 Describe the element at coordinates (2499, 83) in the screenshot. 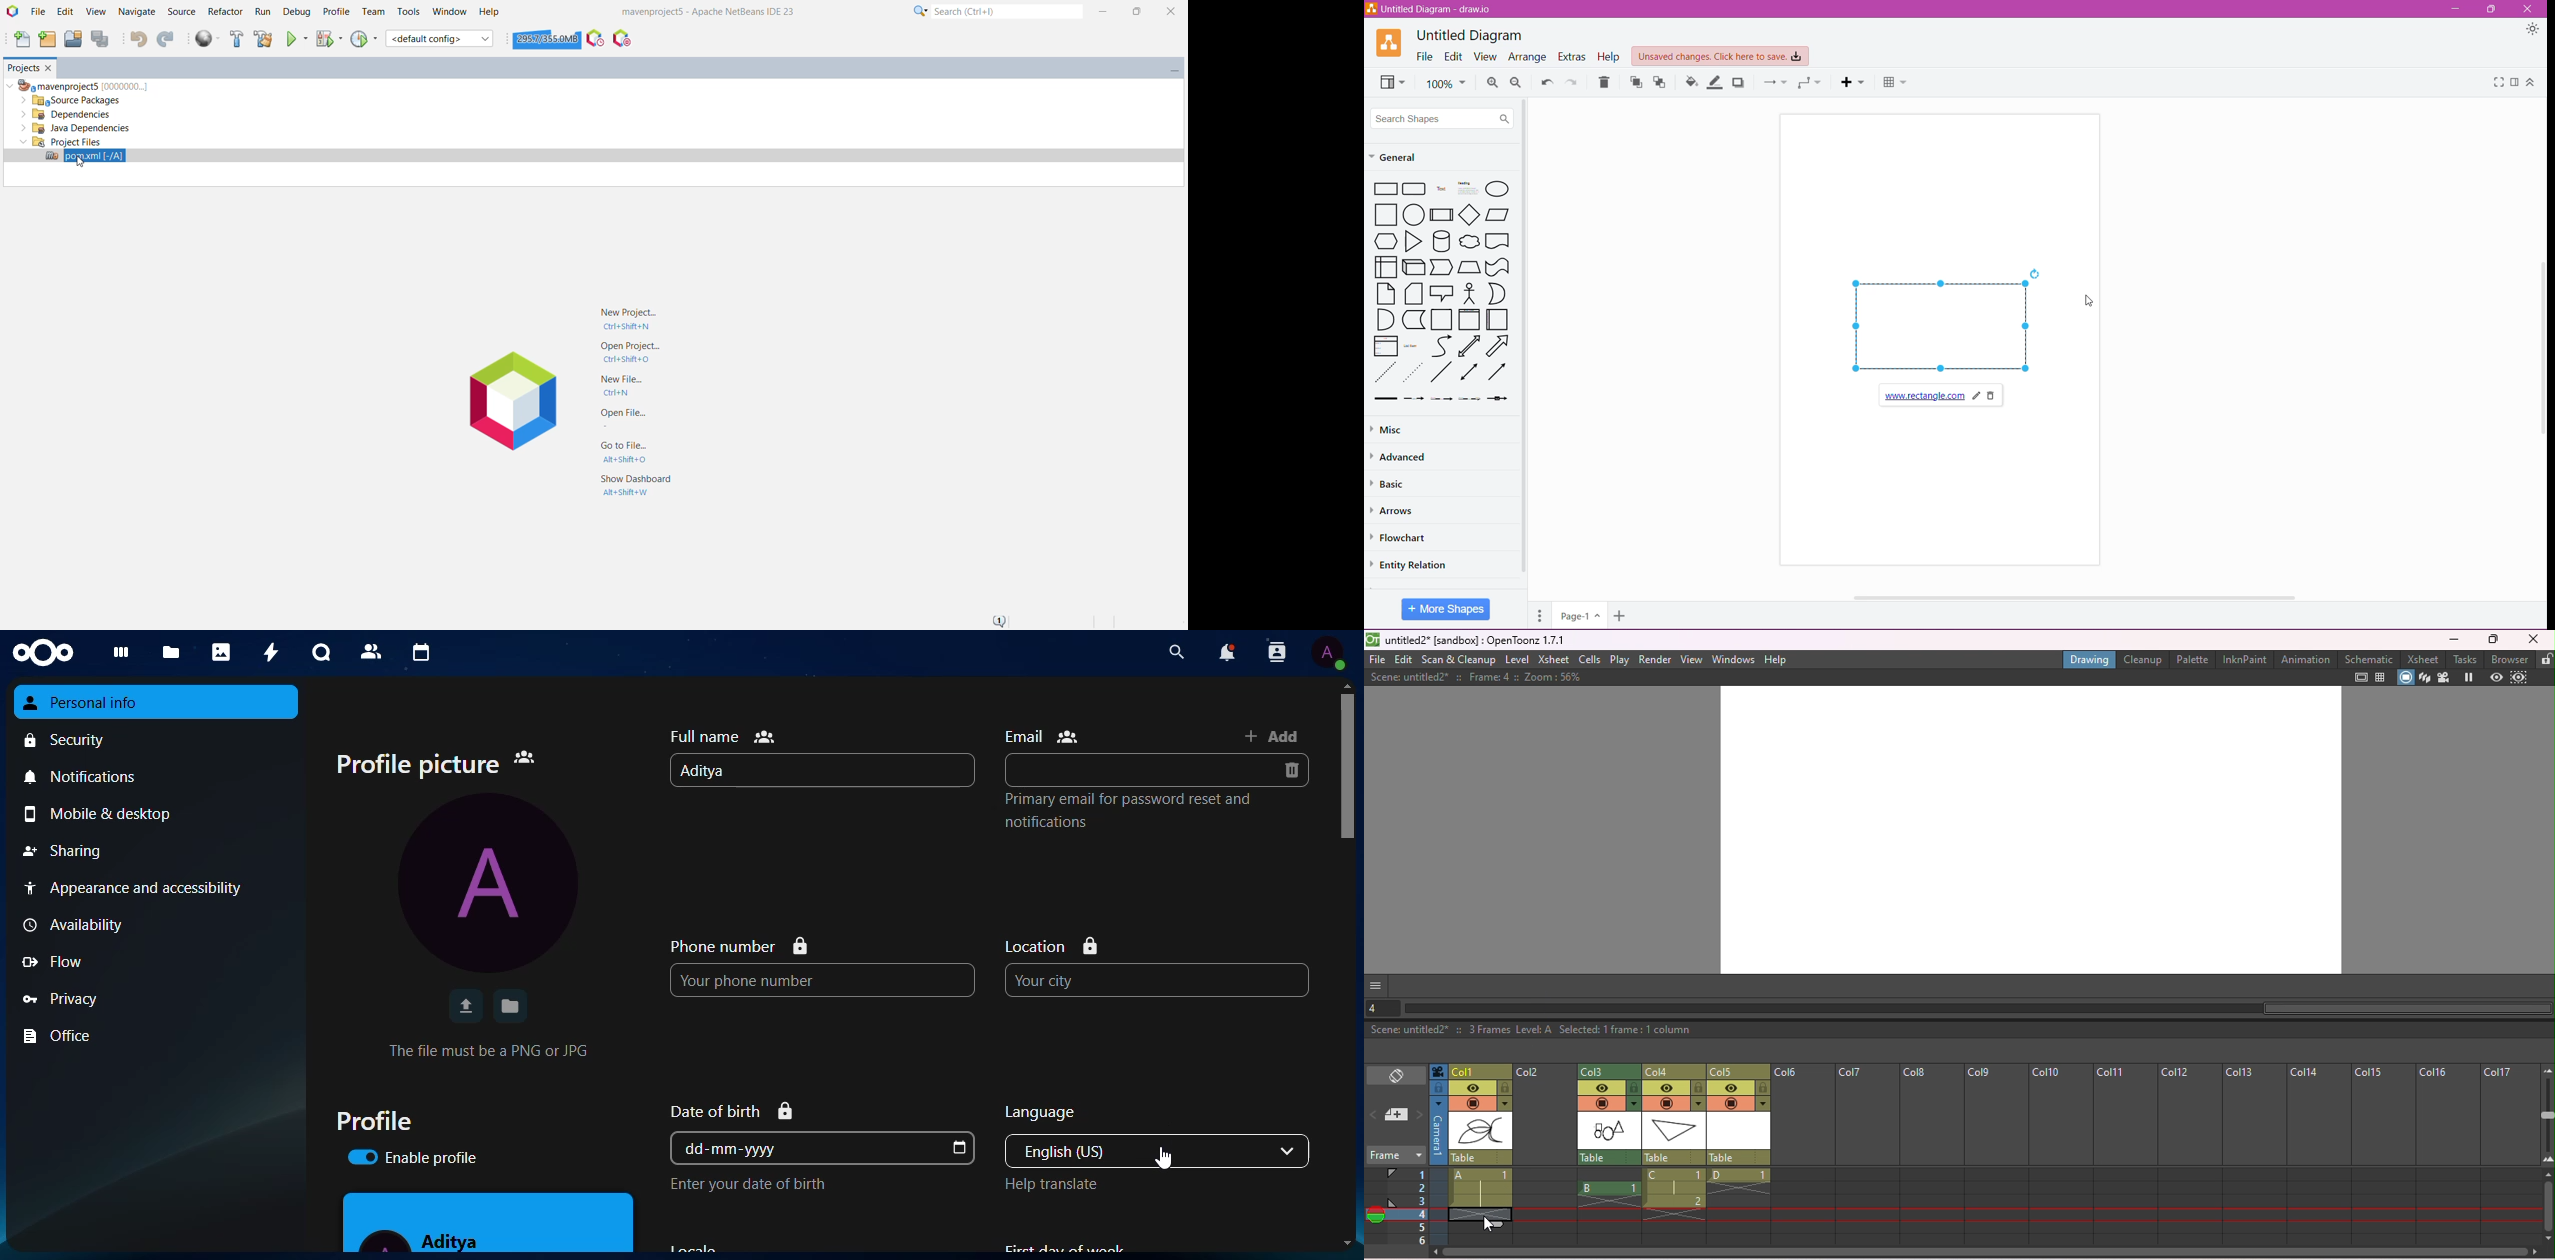

I see `Fullscreen` at that location.